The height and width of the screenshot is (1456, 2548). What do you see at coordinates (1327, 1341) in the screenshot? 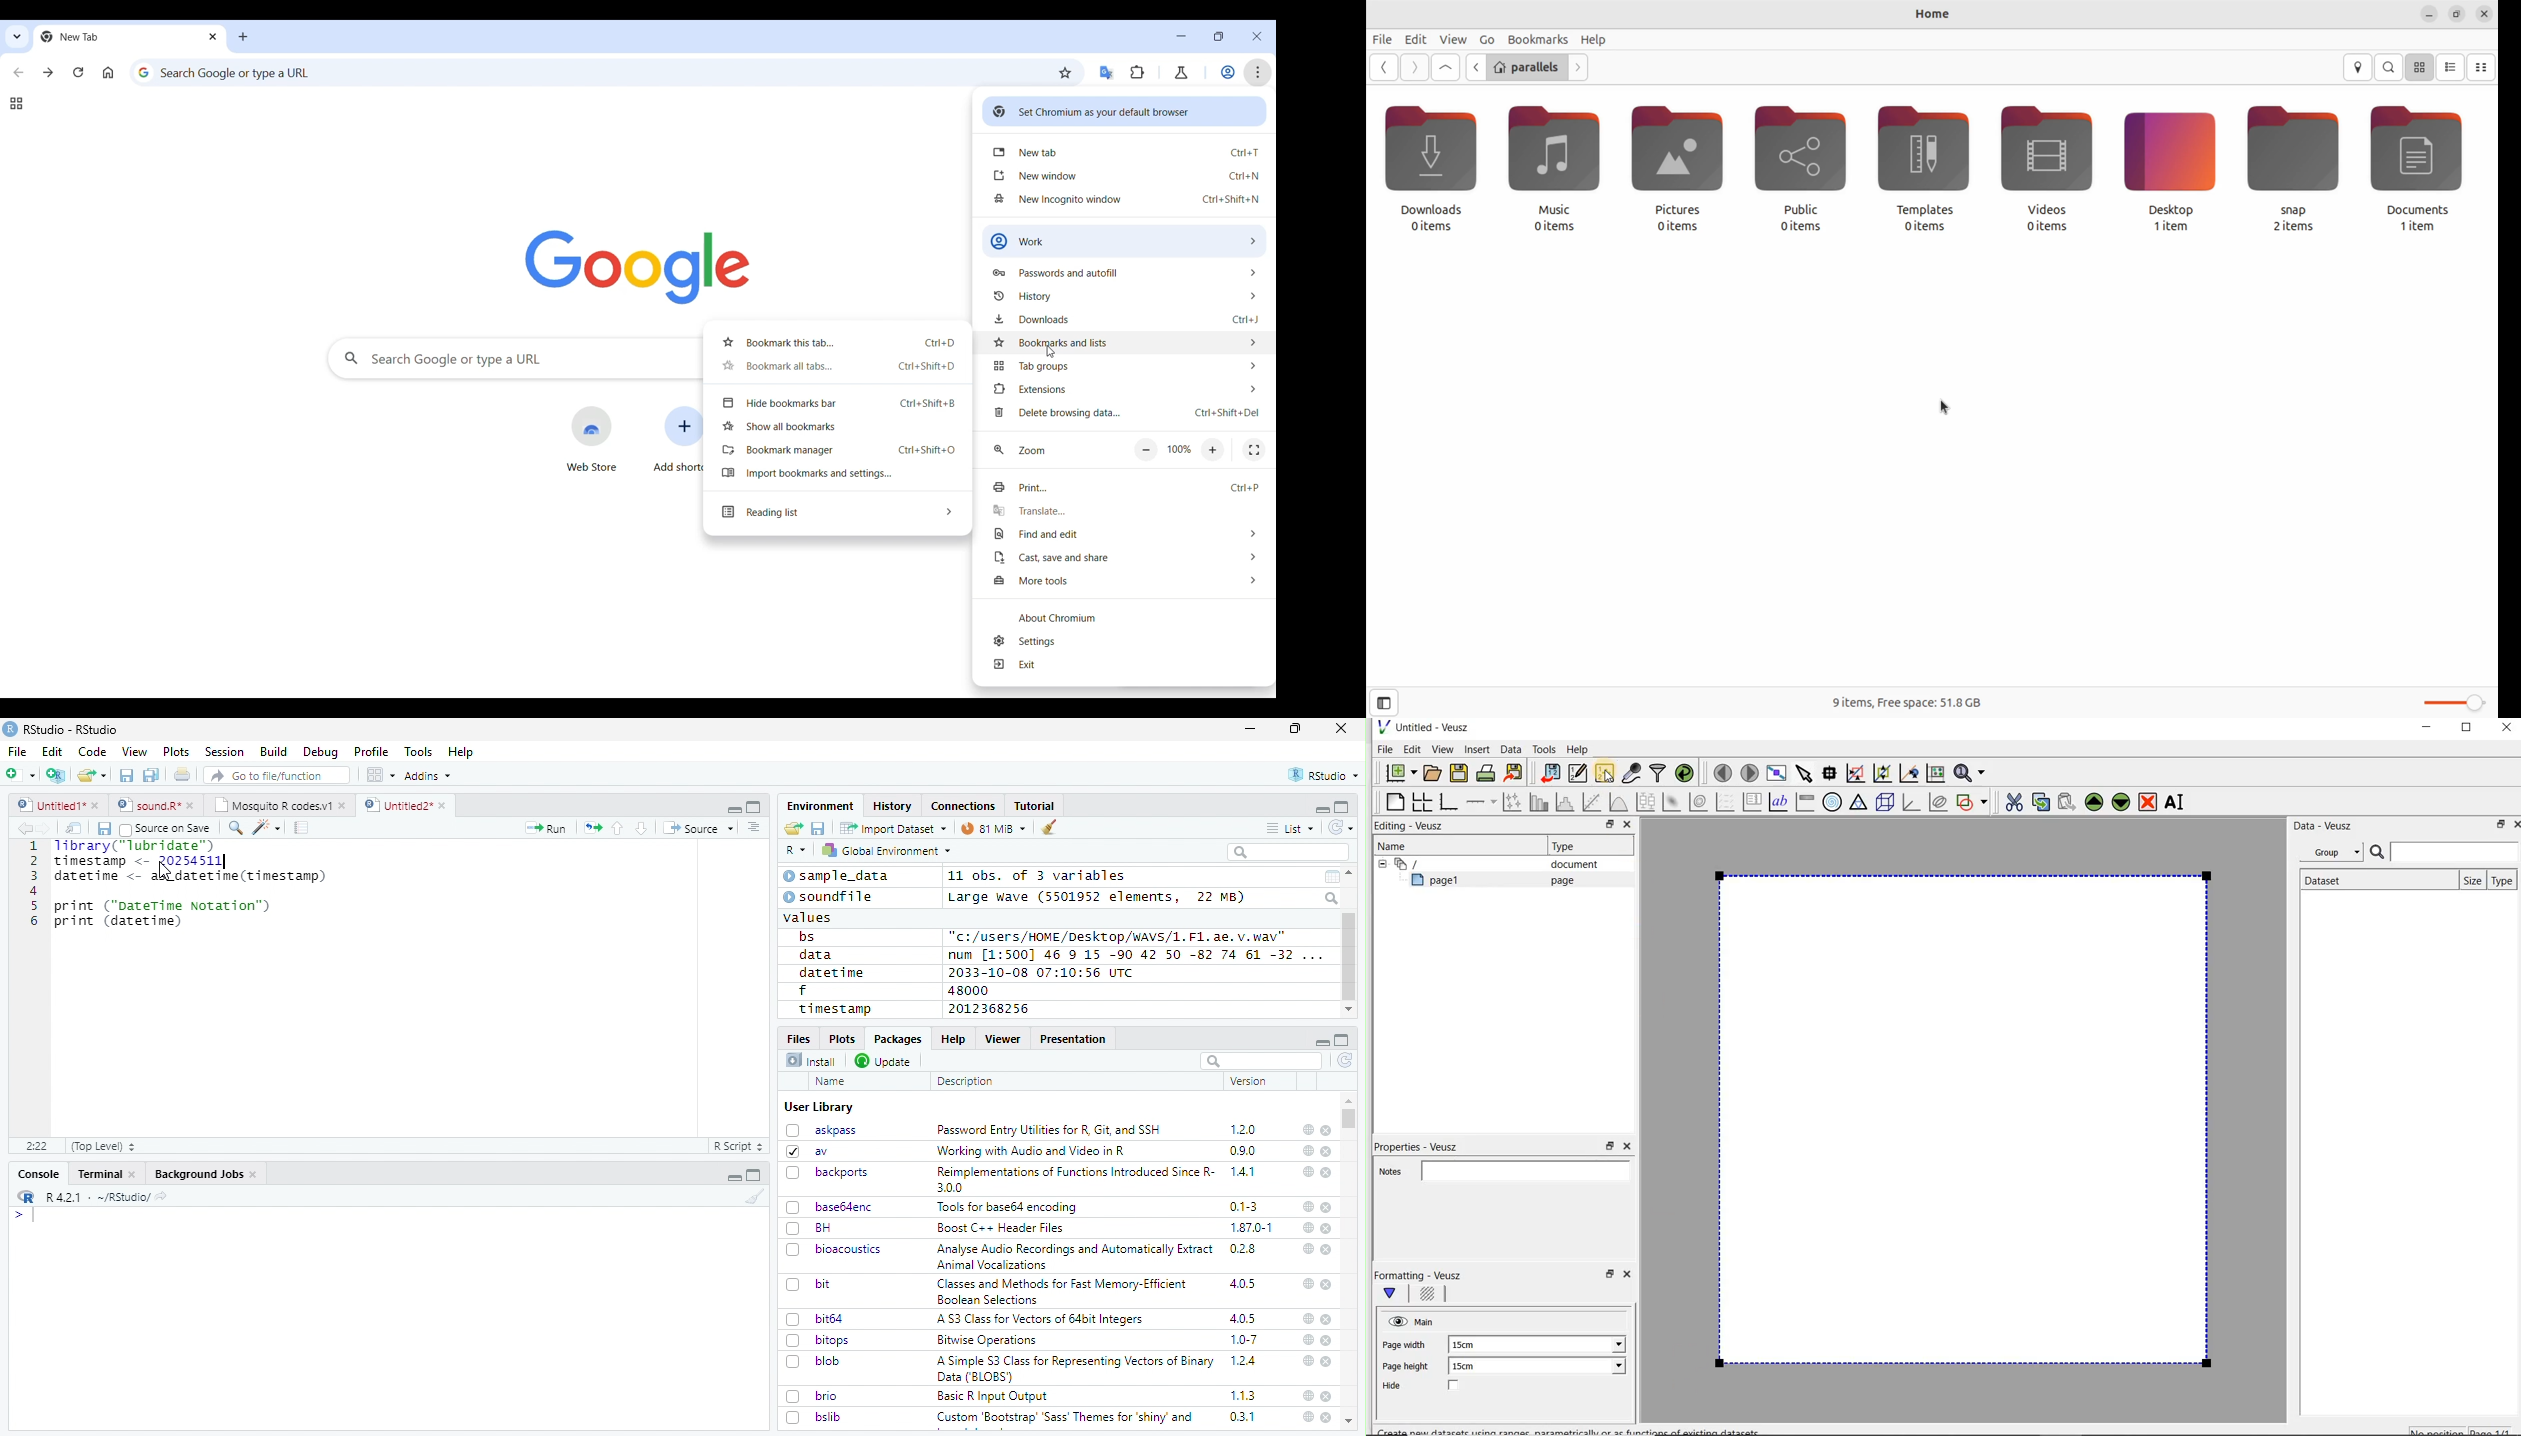
I see `close` at bounding box center [1327, 1341].